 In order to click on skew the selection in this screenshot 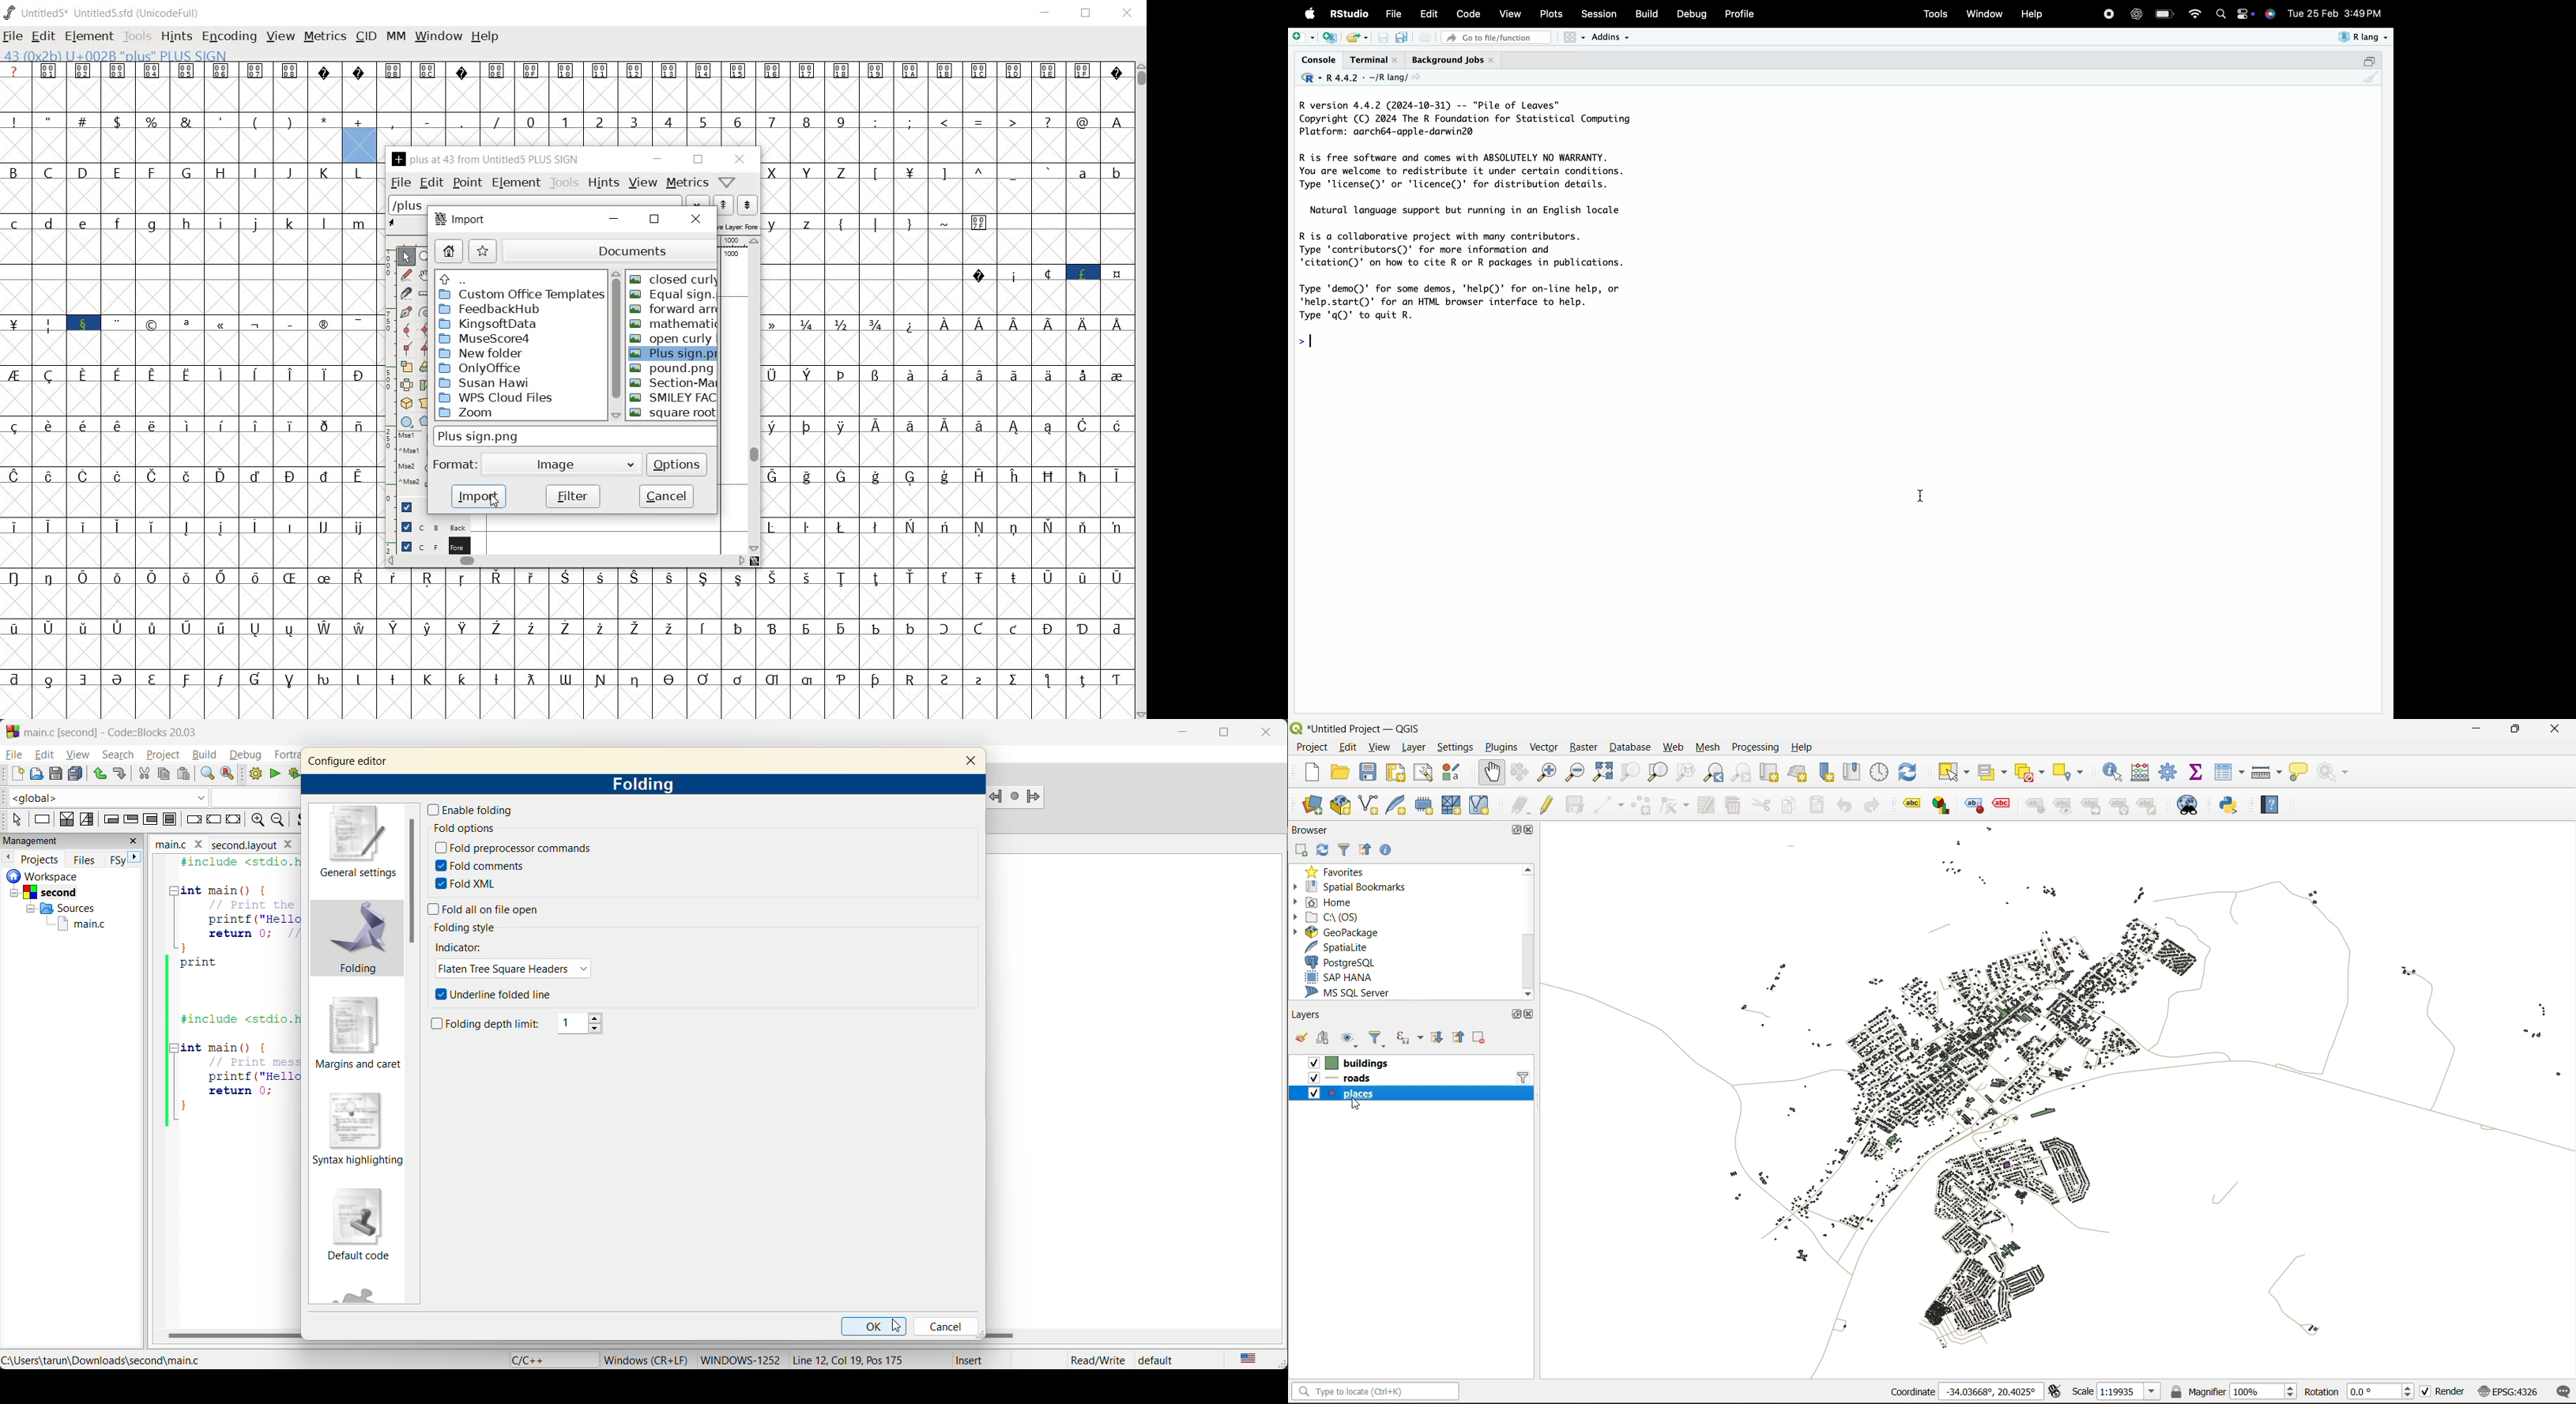, I will do `click(426, 385)`.